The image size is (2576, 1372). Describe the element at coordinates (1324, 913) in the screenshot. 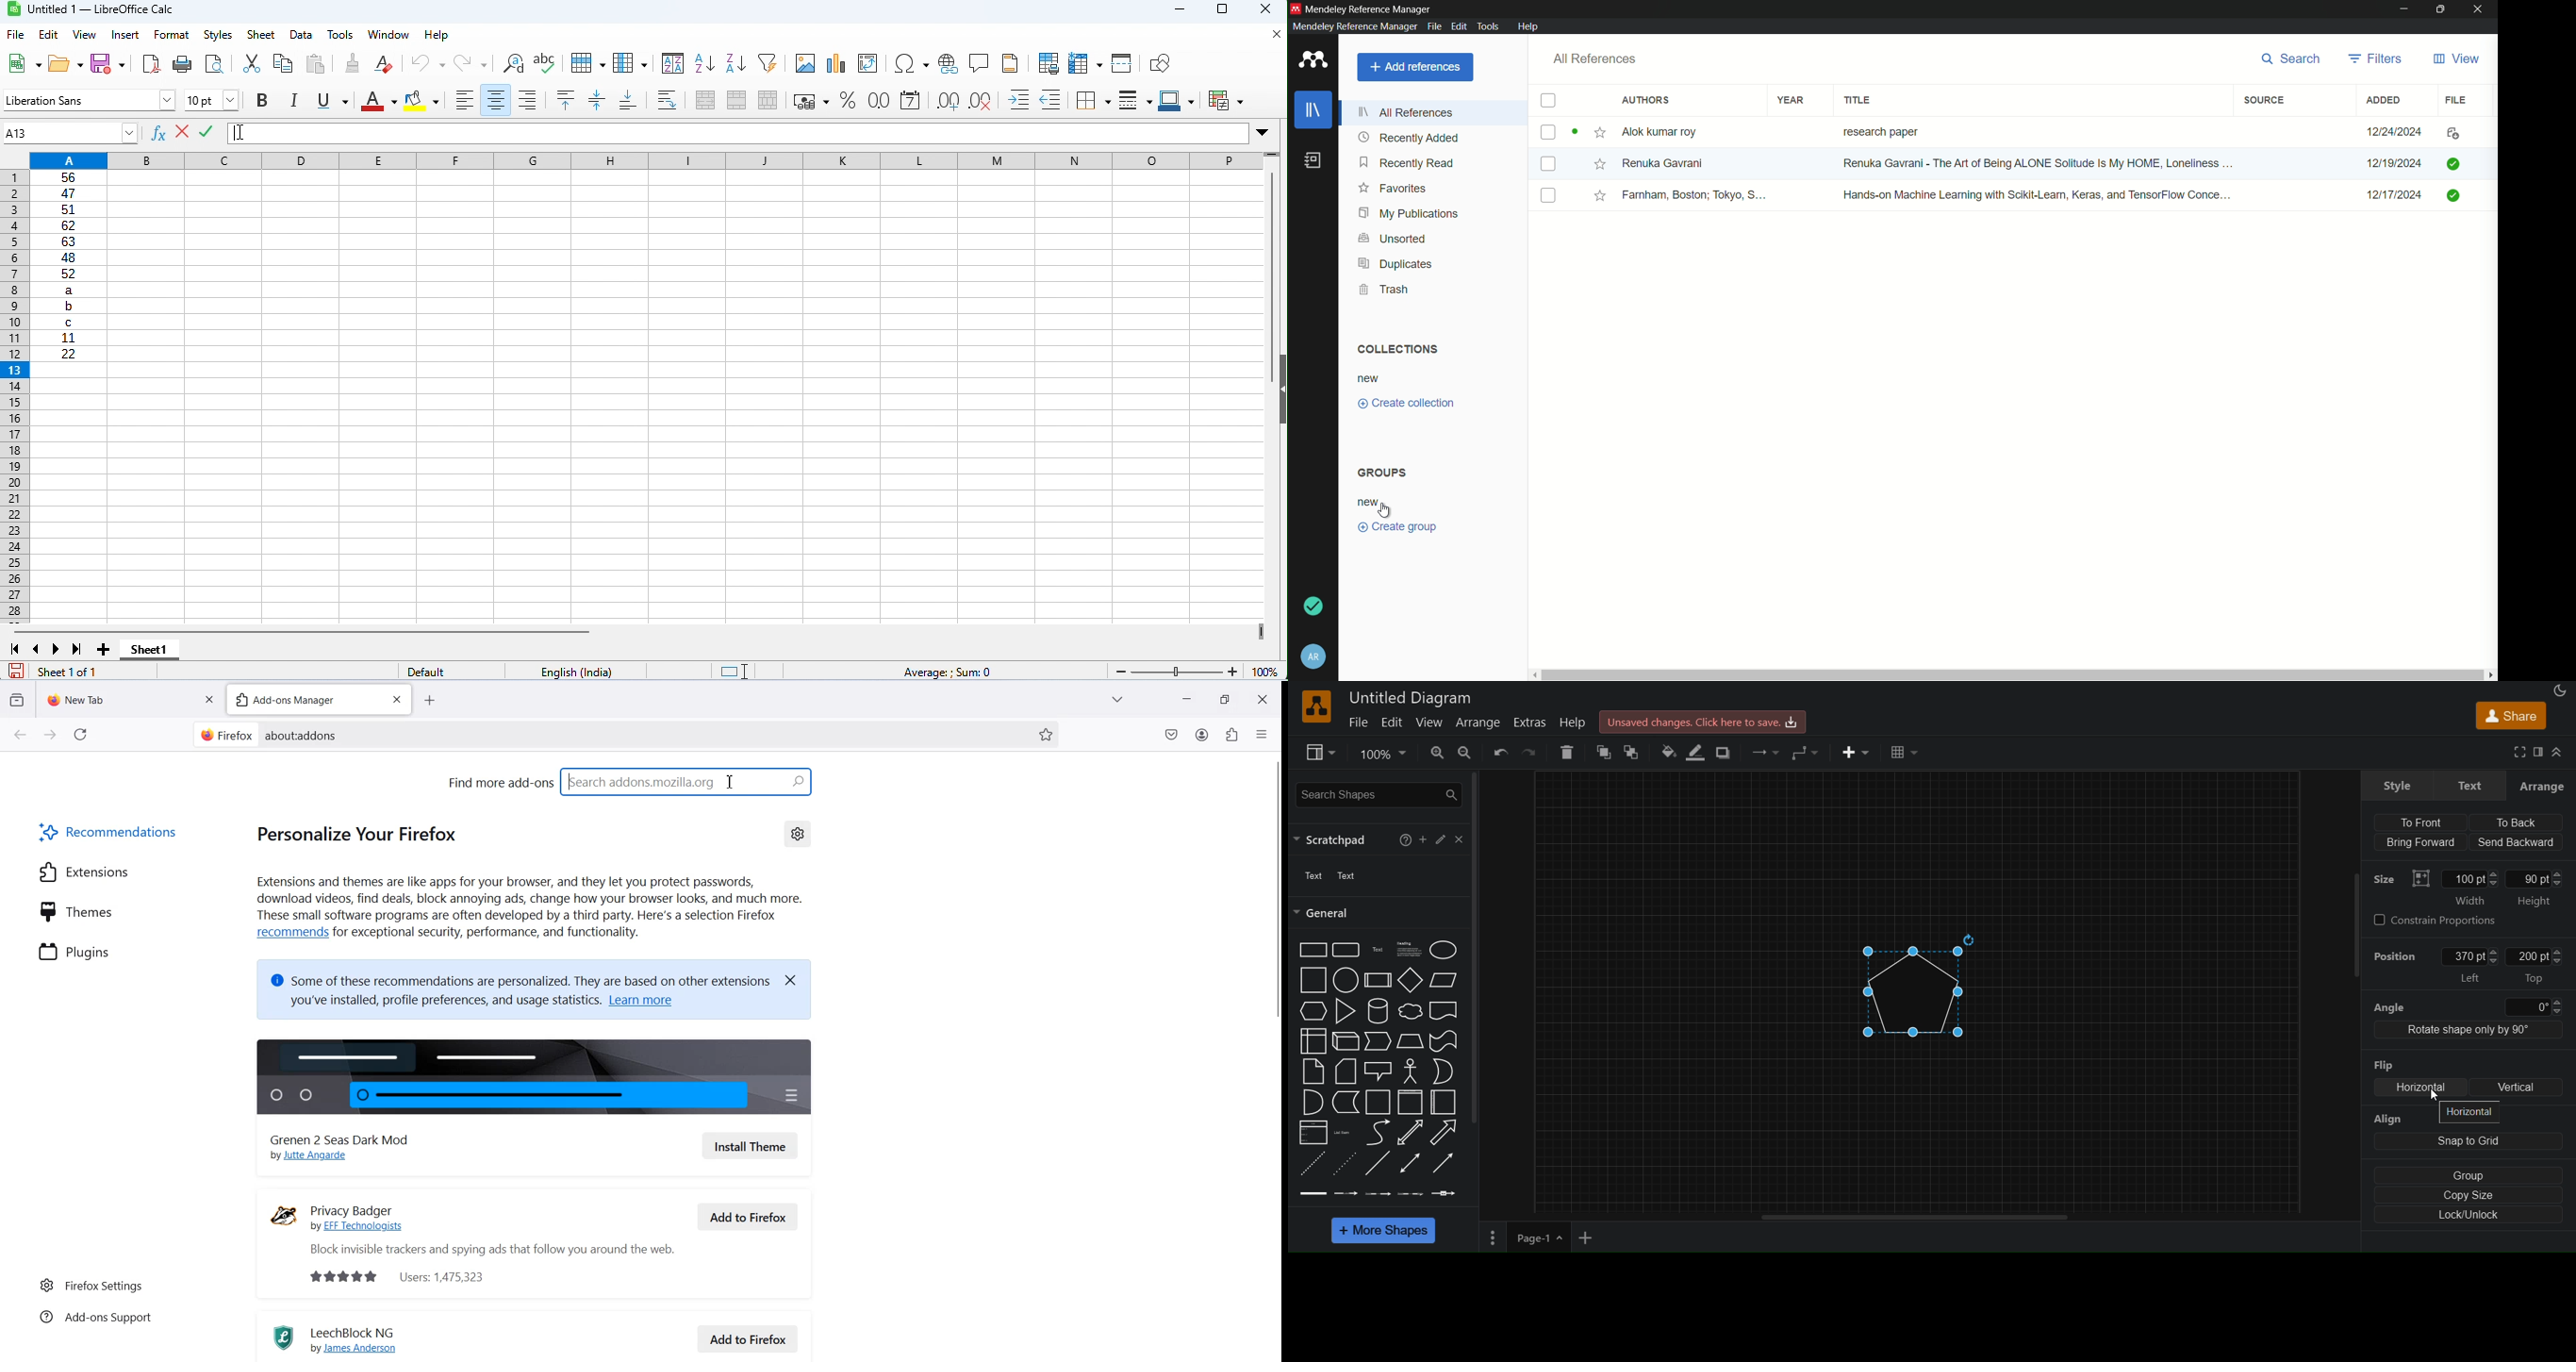

I see `general` at that location.